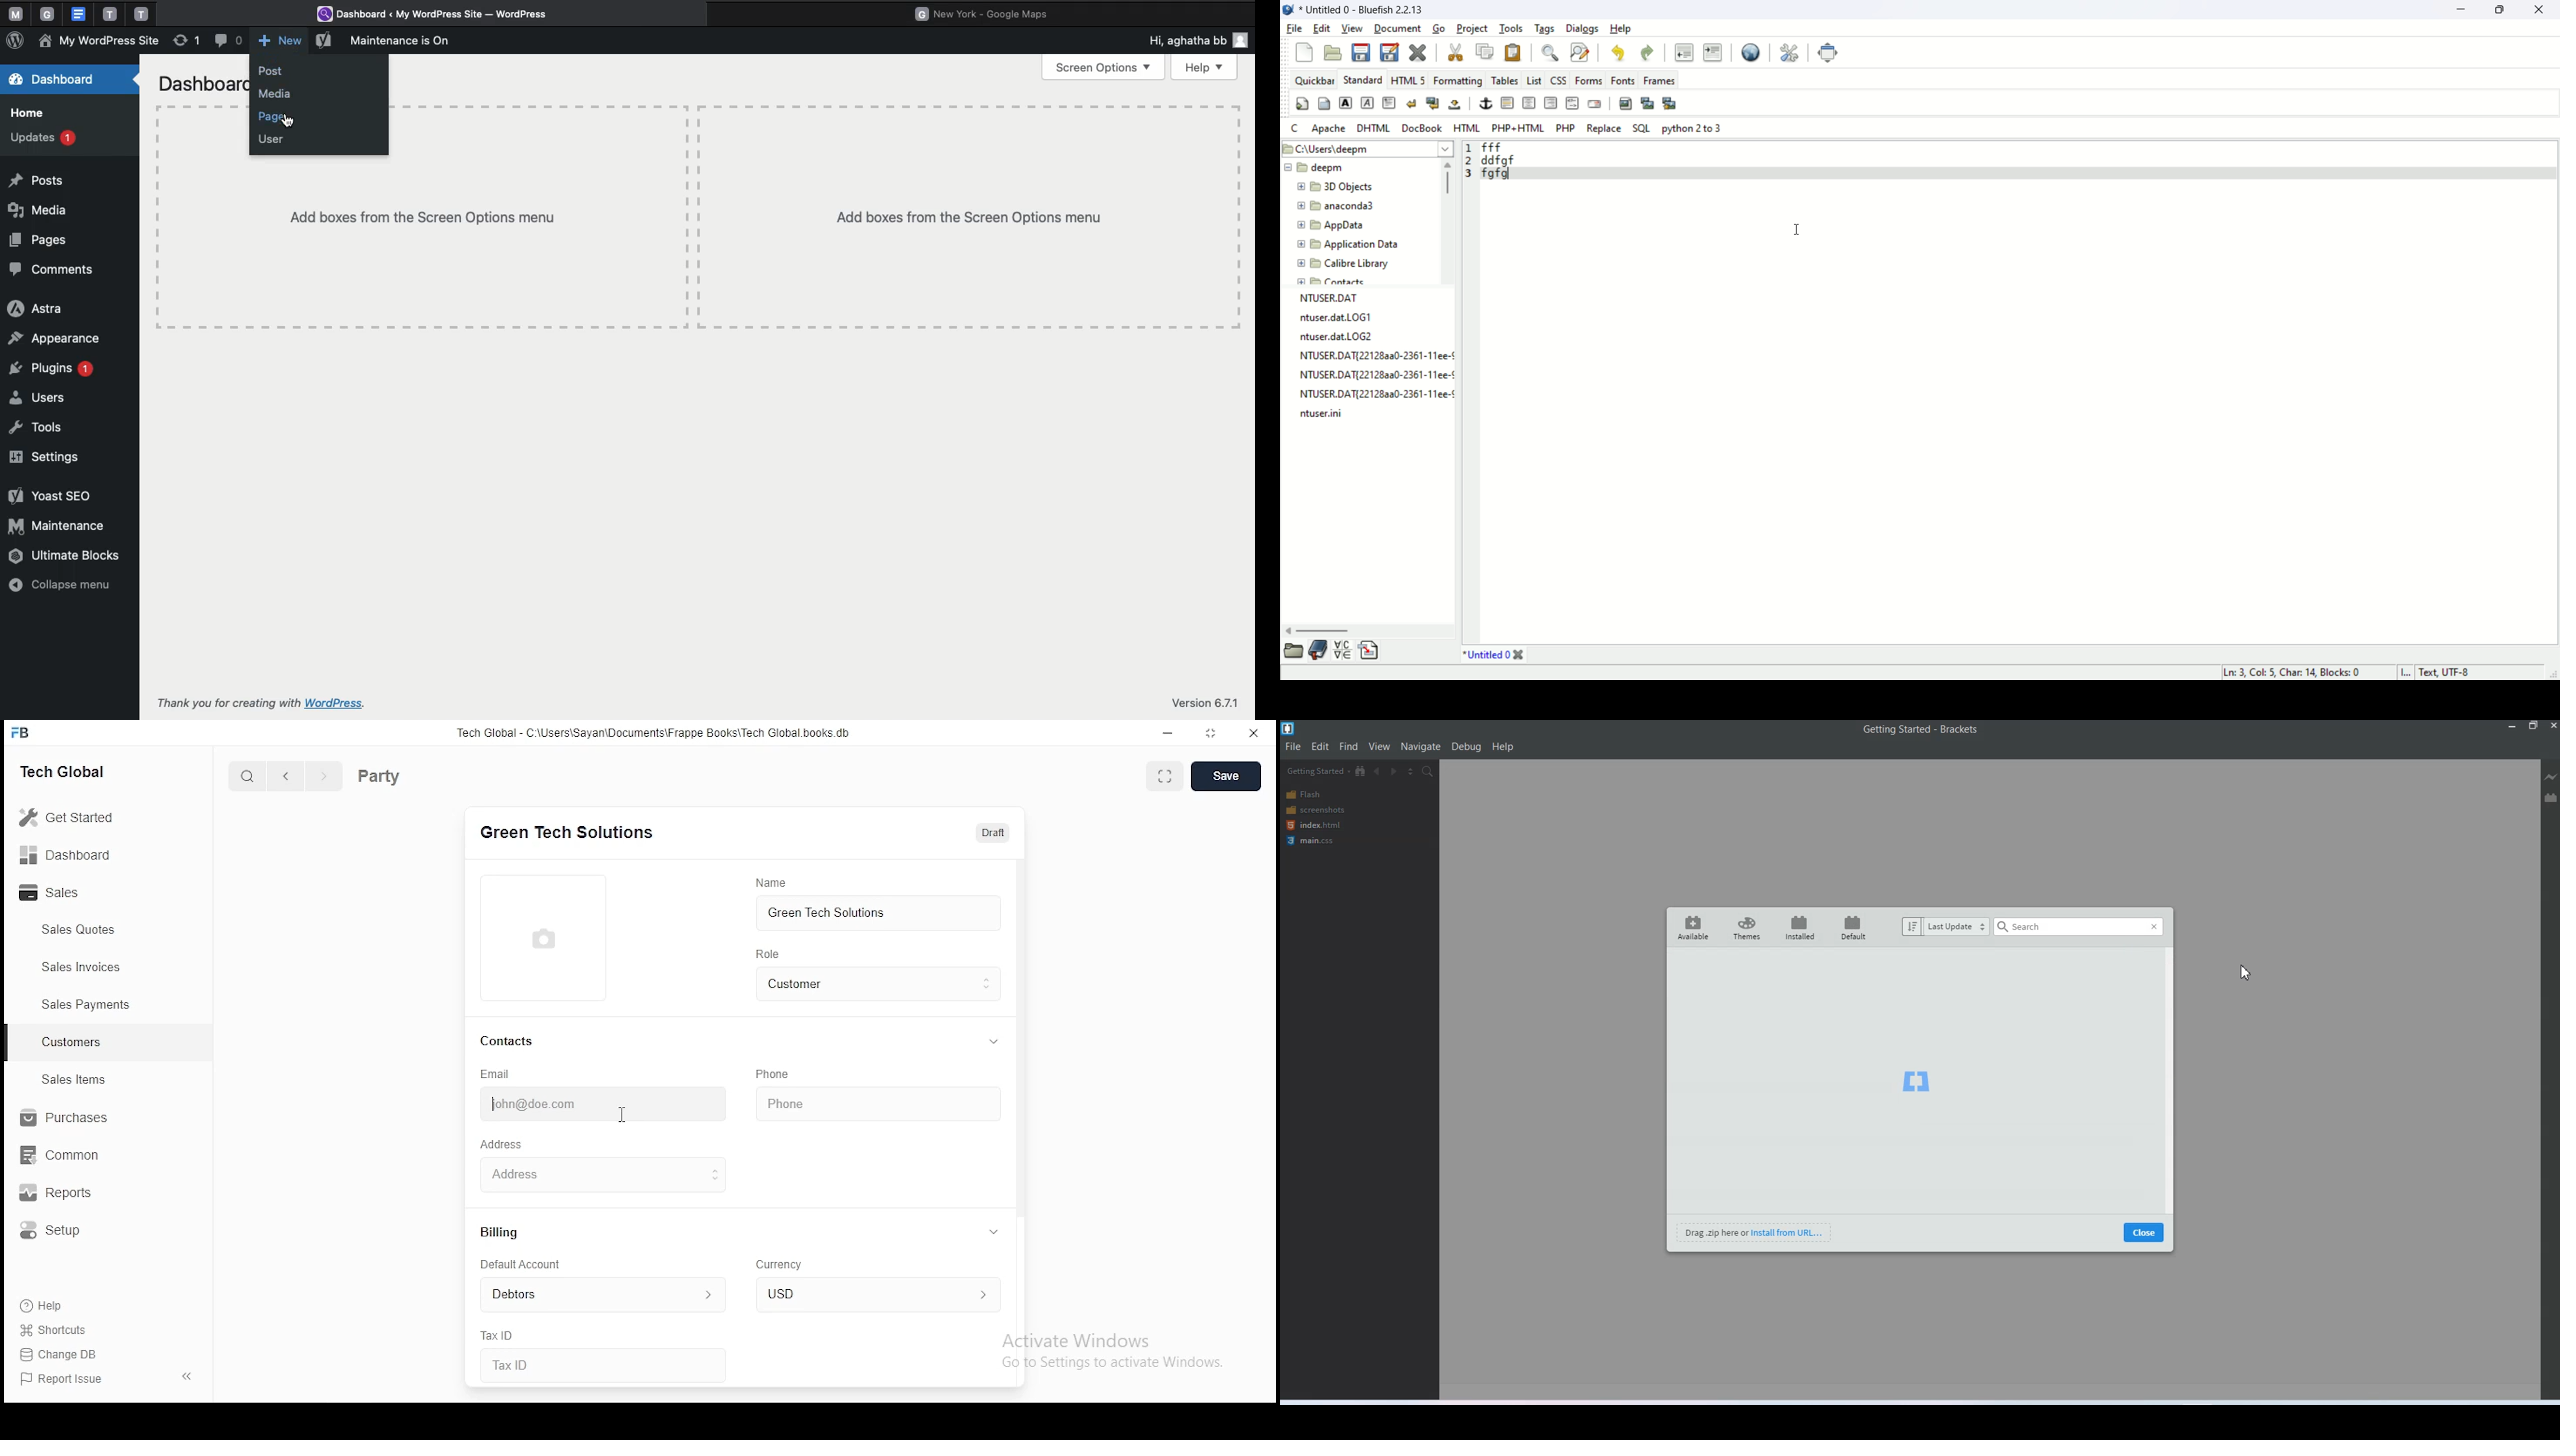 The width and height of the screenshot is (2576, 1456). Describe the element at coordinates (1317, 771) in the screenshot. I see `Getting Started` at that location.